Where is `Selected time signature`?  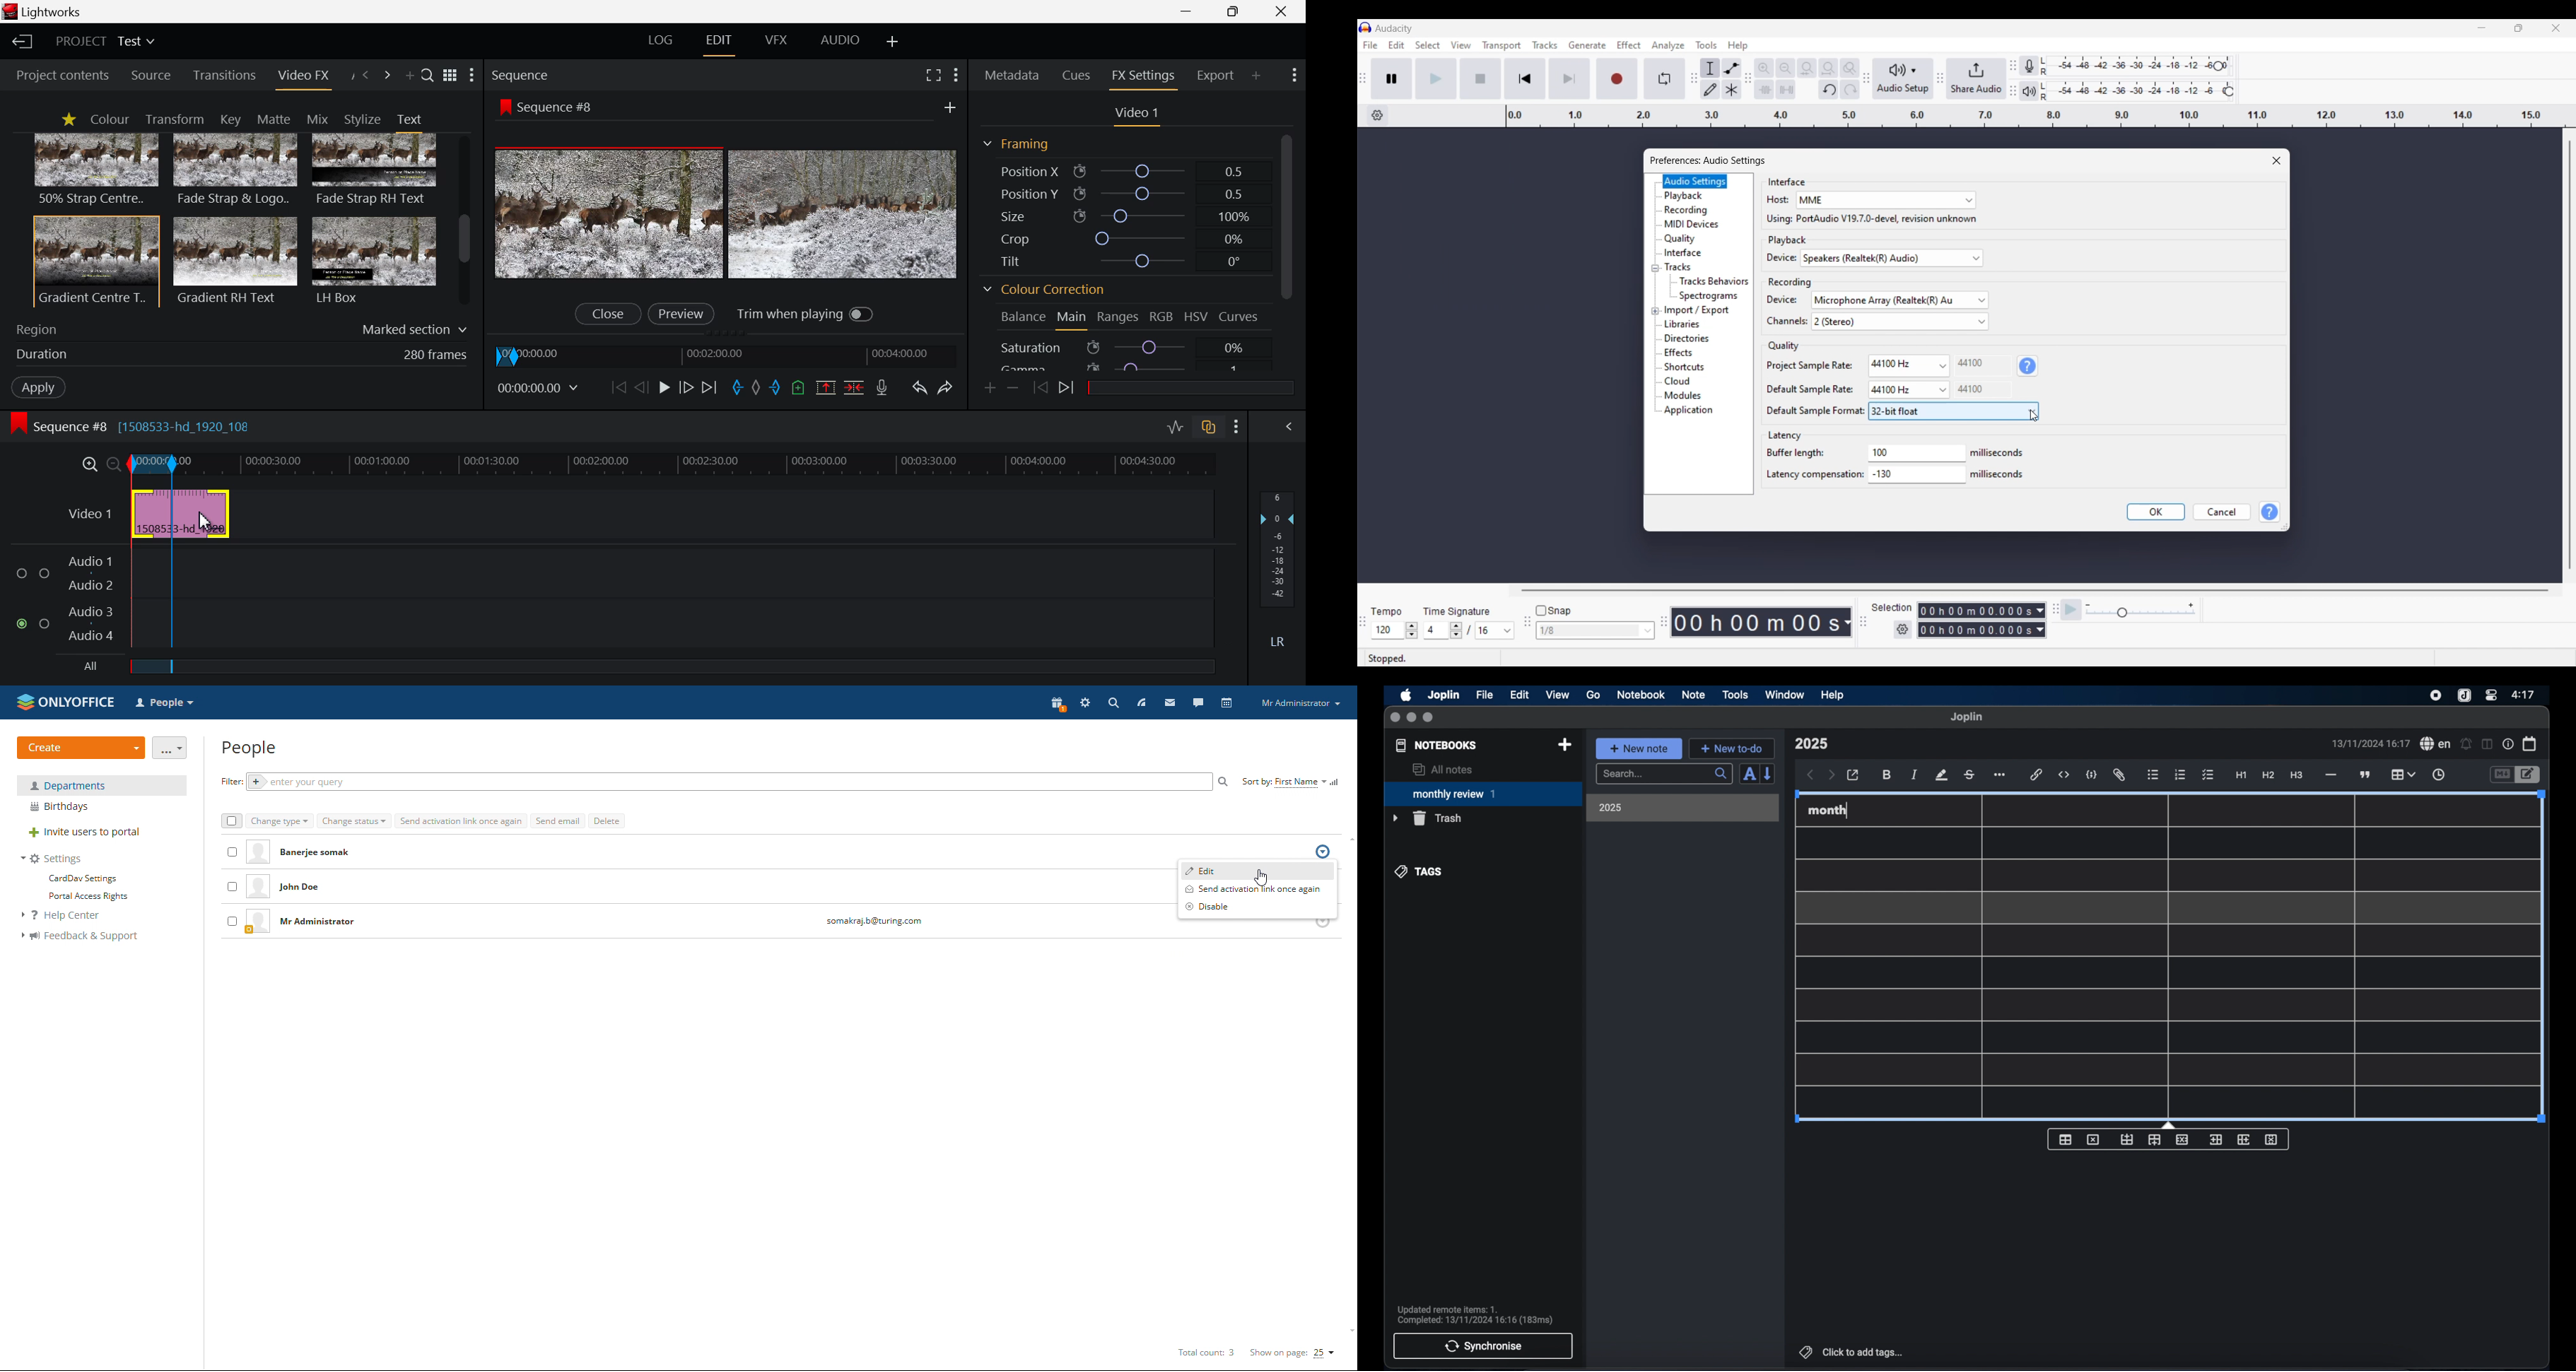 Selected time signature is located at coordinates (1437, 631).